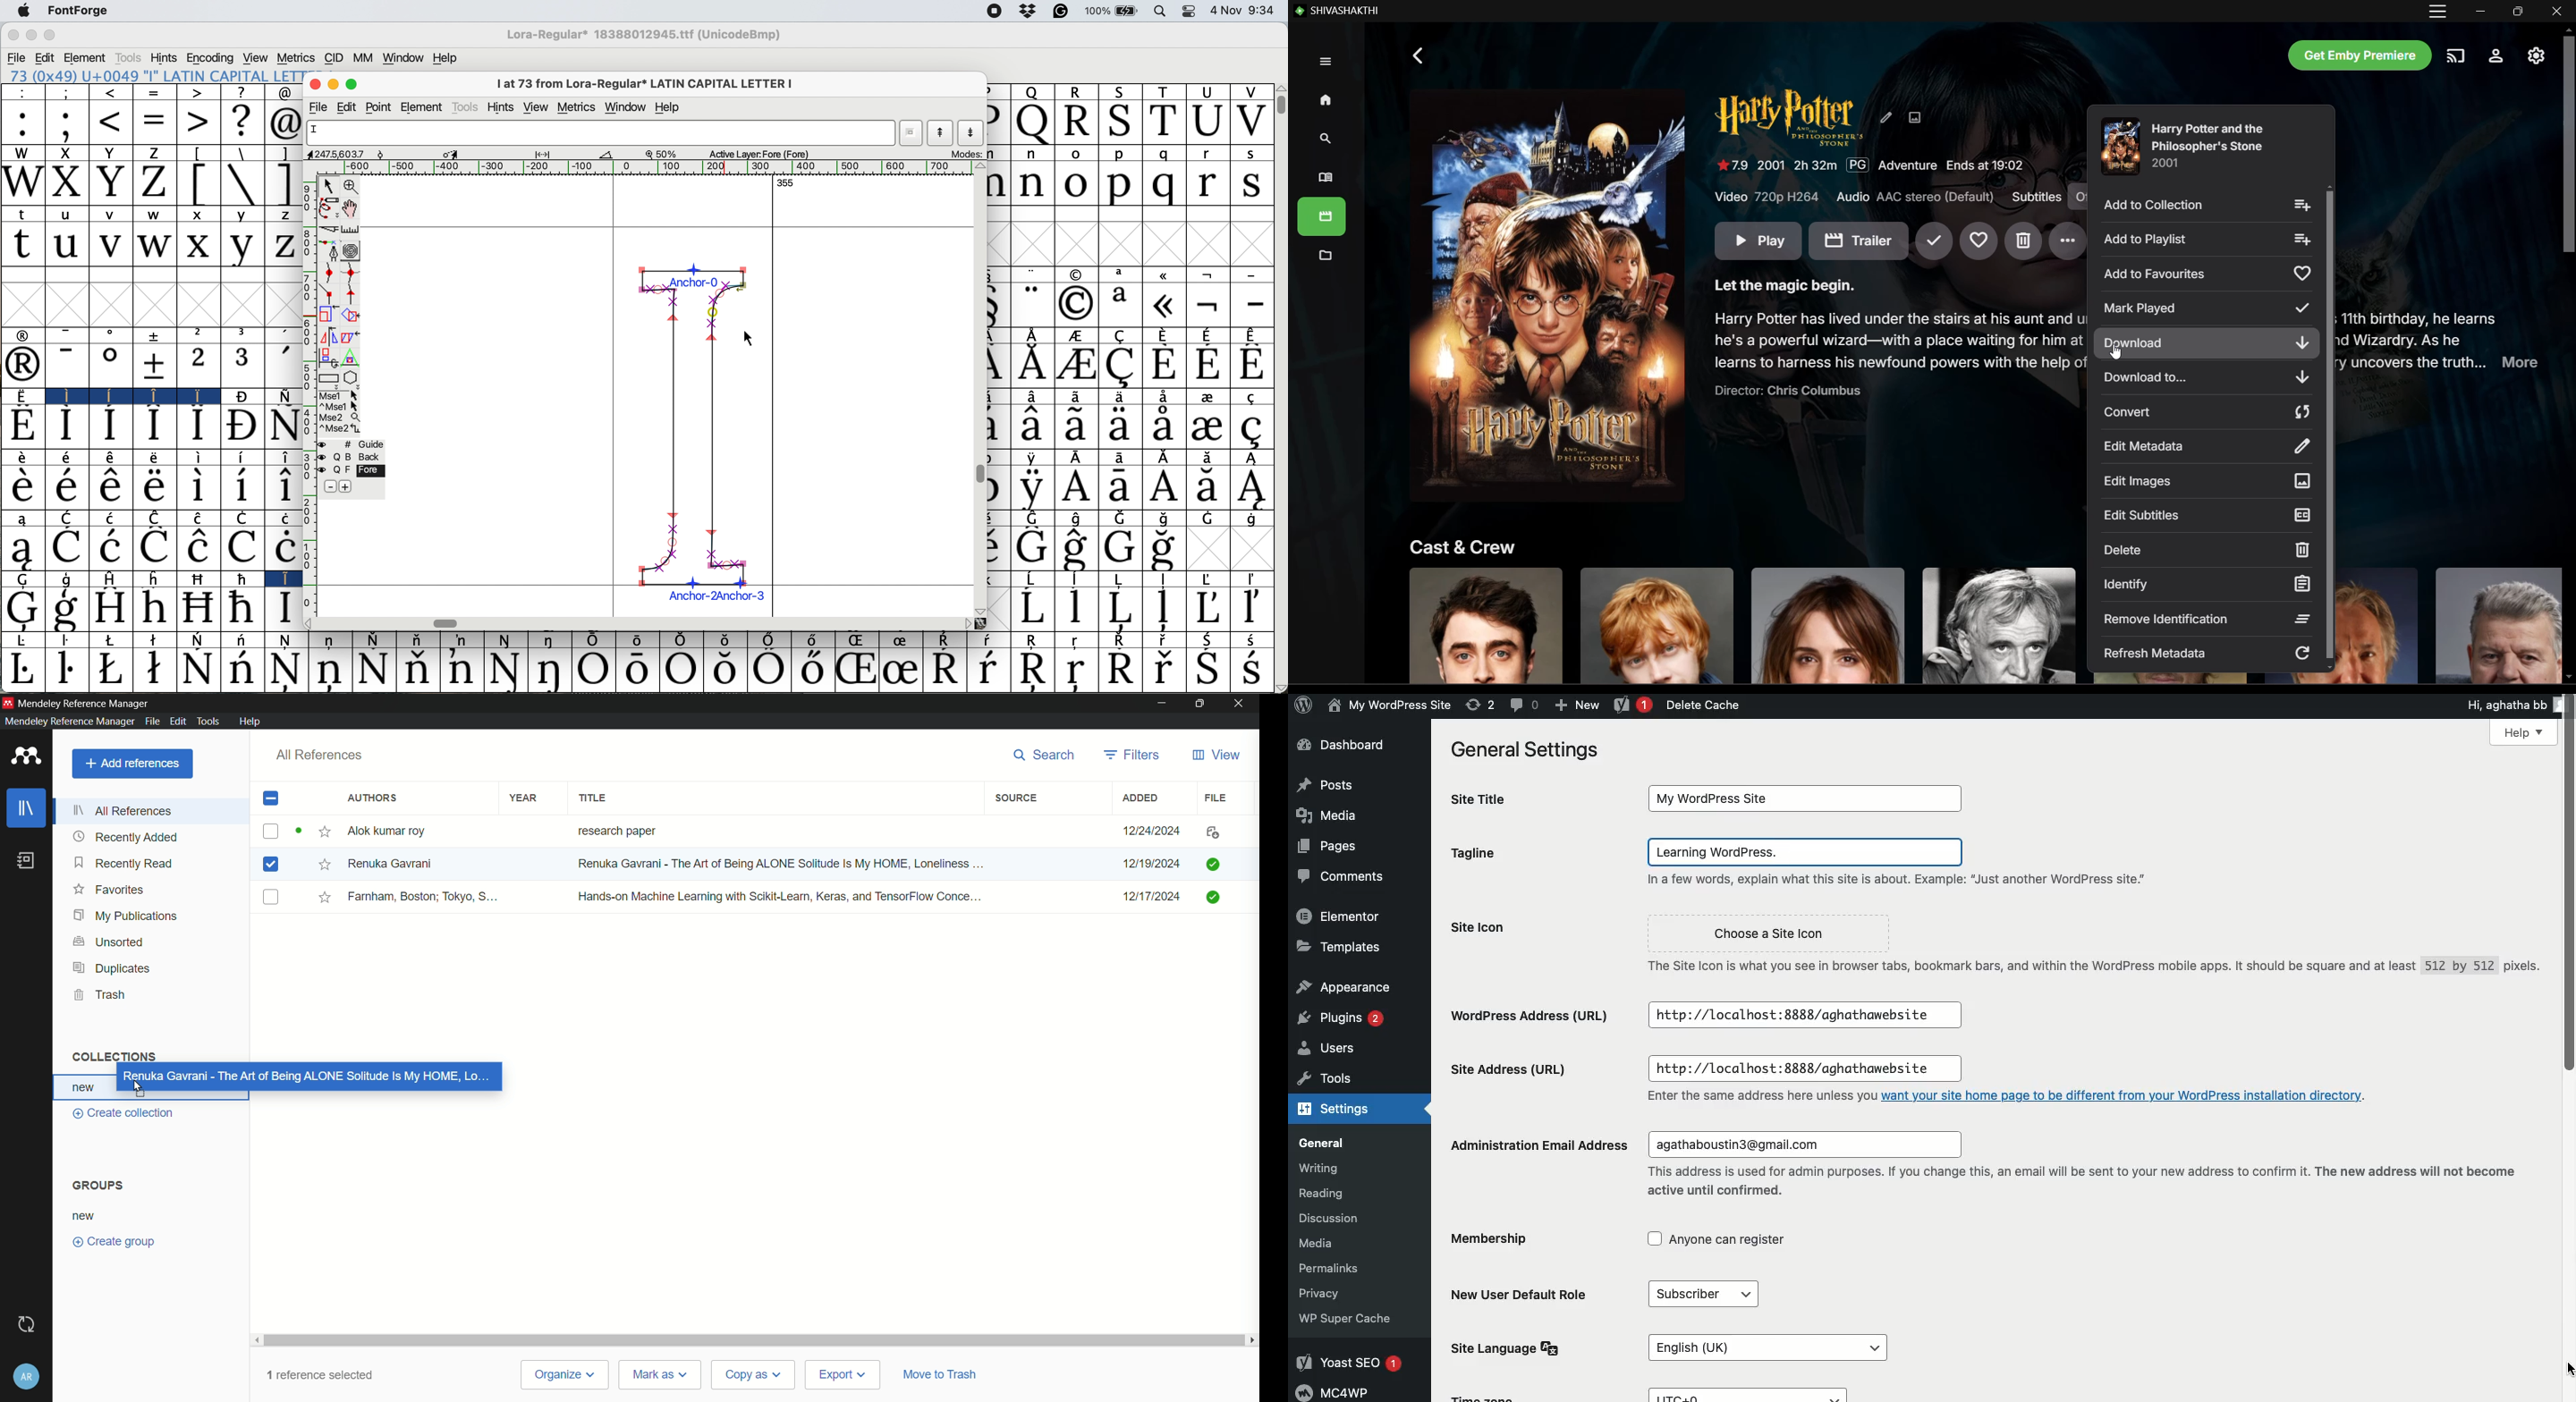  What do you see at coordinates (790, 863) in the screenshot?
I see `Renuka Gavrani - The Art of Being ALONE Solitude Is My HOME, Loneliness ...` at bounding box center [790, 863].